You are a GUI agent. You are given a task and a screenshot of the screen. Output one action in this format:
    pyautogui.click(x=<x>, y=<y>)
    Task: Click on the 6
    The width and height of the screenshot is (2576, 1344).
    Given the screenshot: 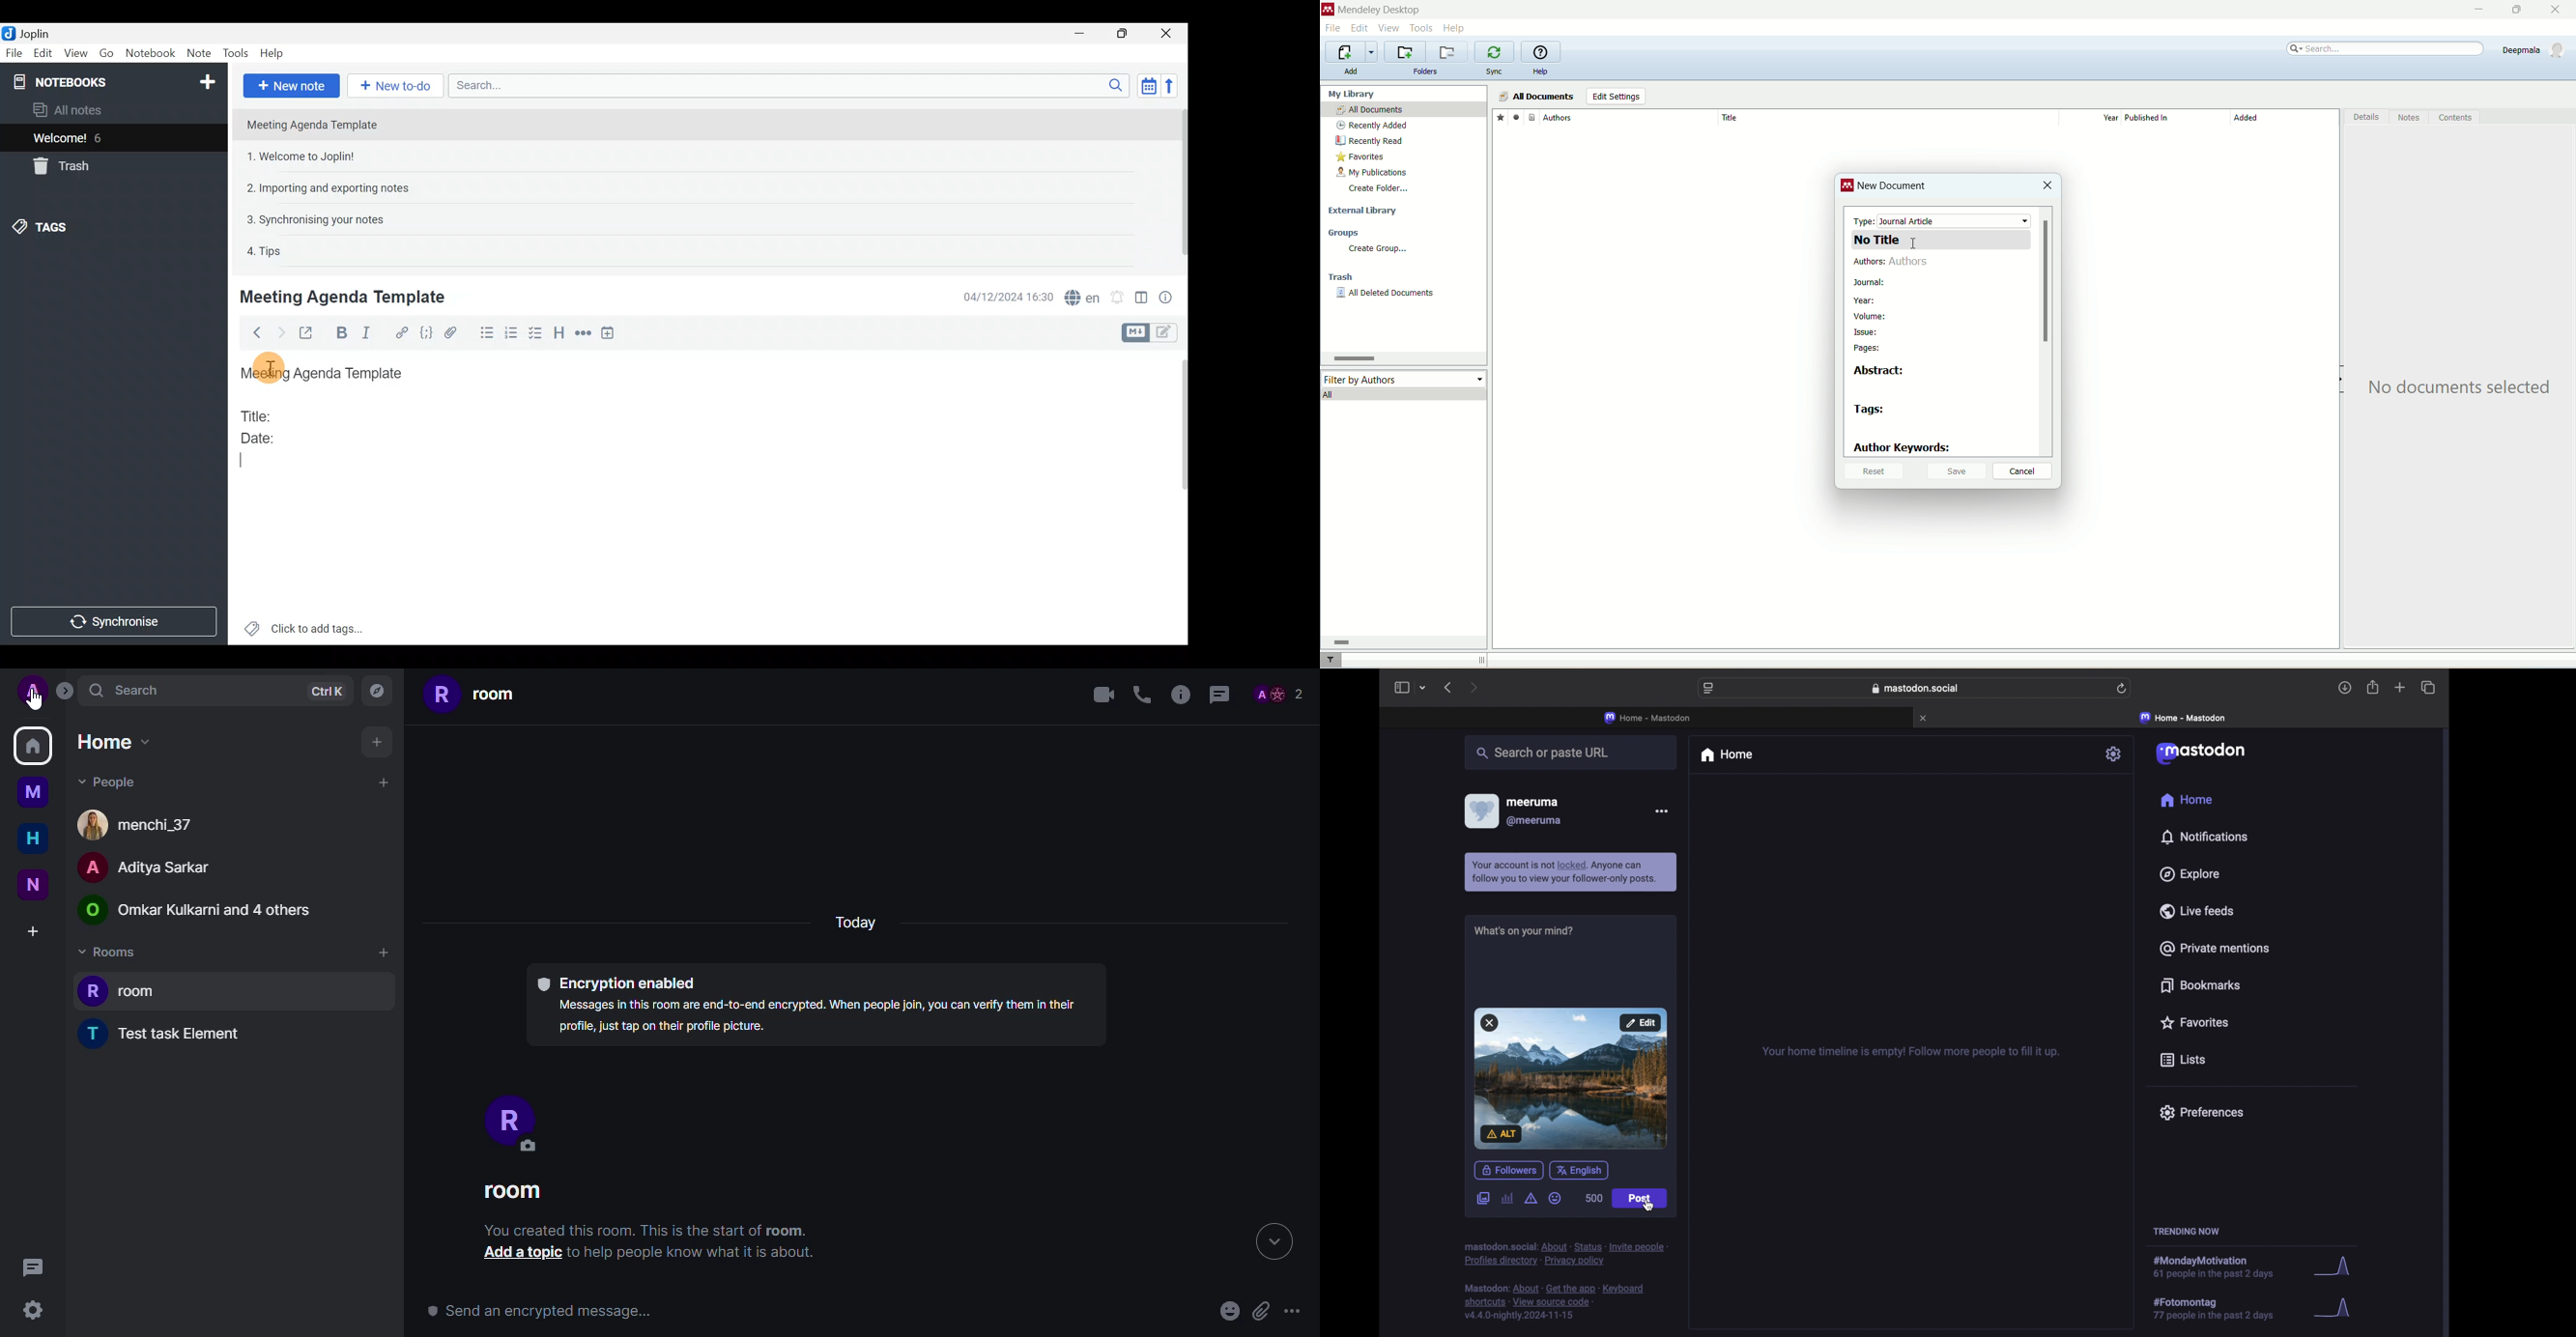 What is the action you would take?
    pyautogui.click(x=102, y=138)
    